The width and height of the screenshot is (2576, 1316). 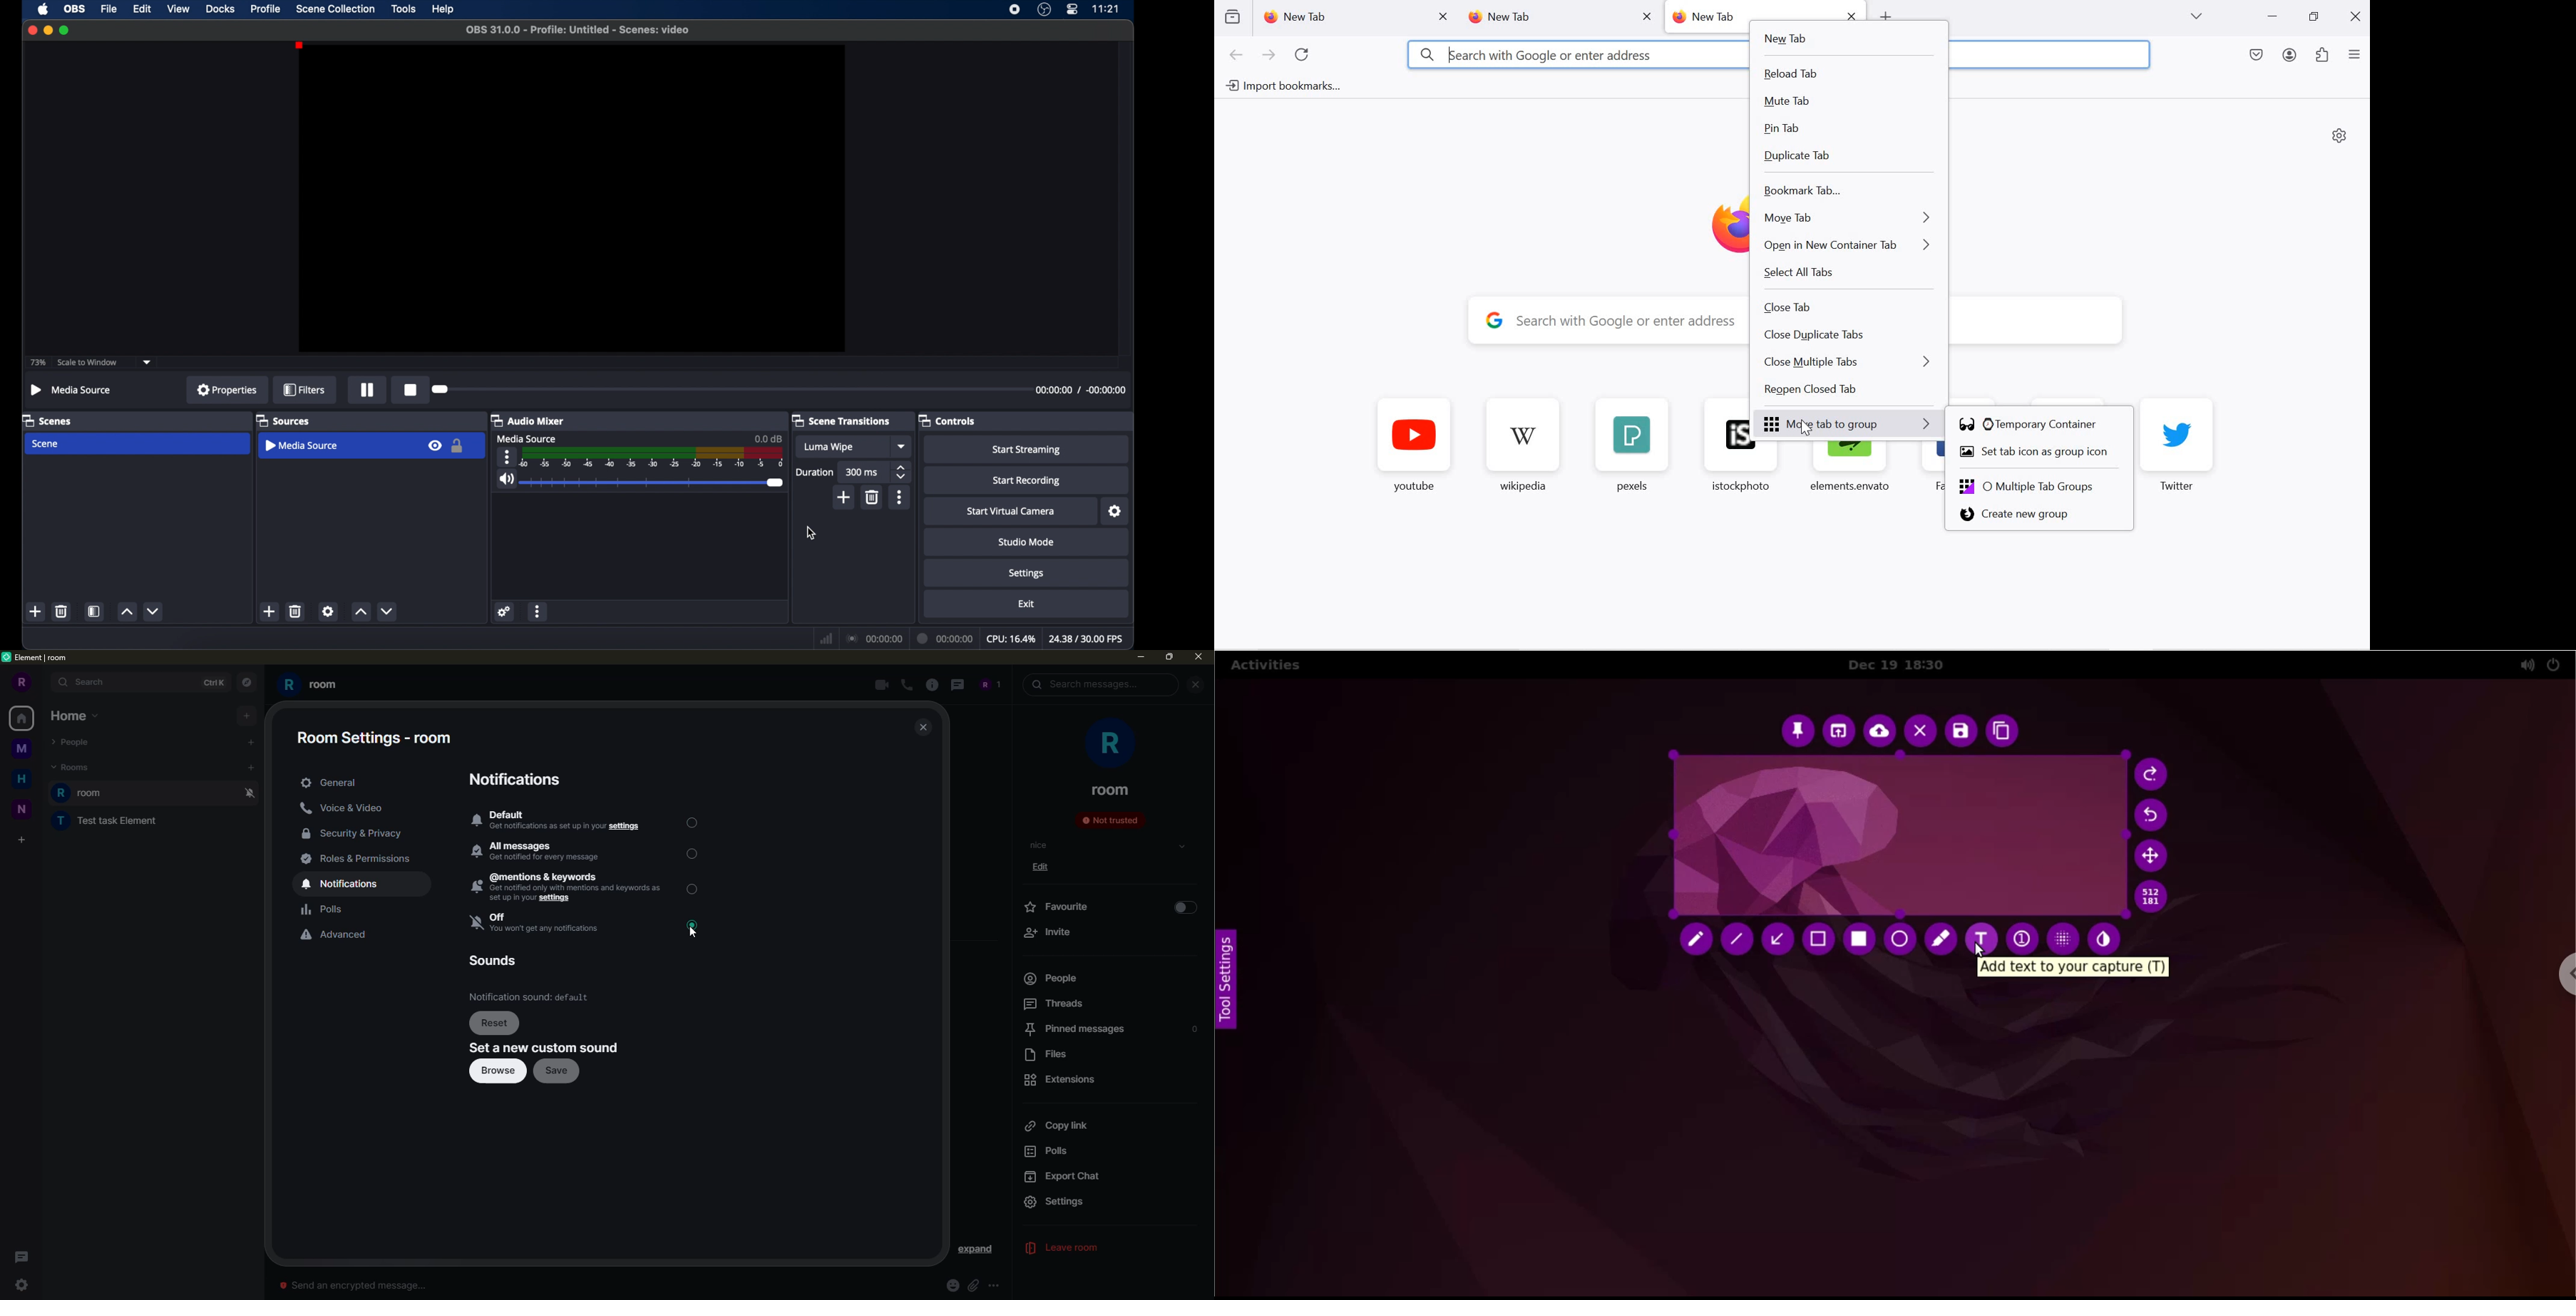 What do you see at coordinates (527, 420) in the screenshot?
I see `audio mixer` at bounding box center [527, 420].